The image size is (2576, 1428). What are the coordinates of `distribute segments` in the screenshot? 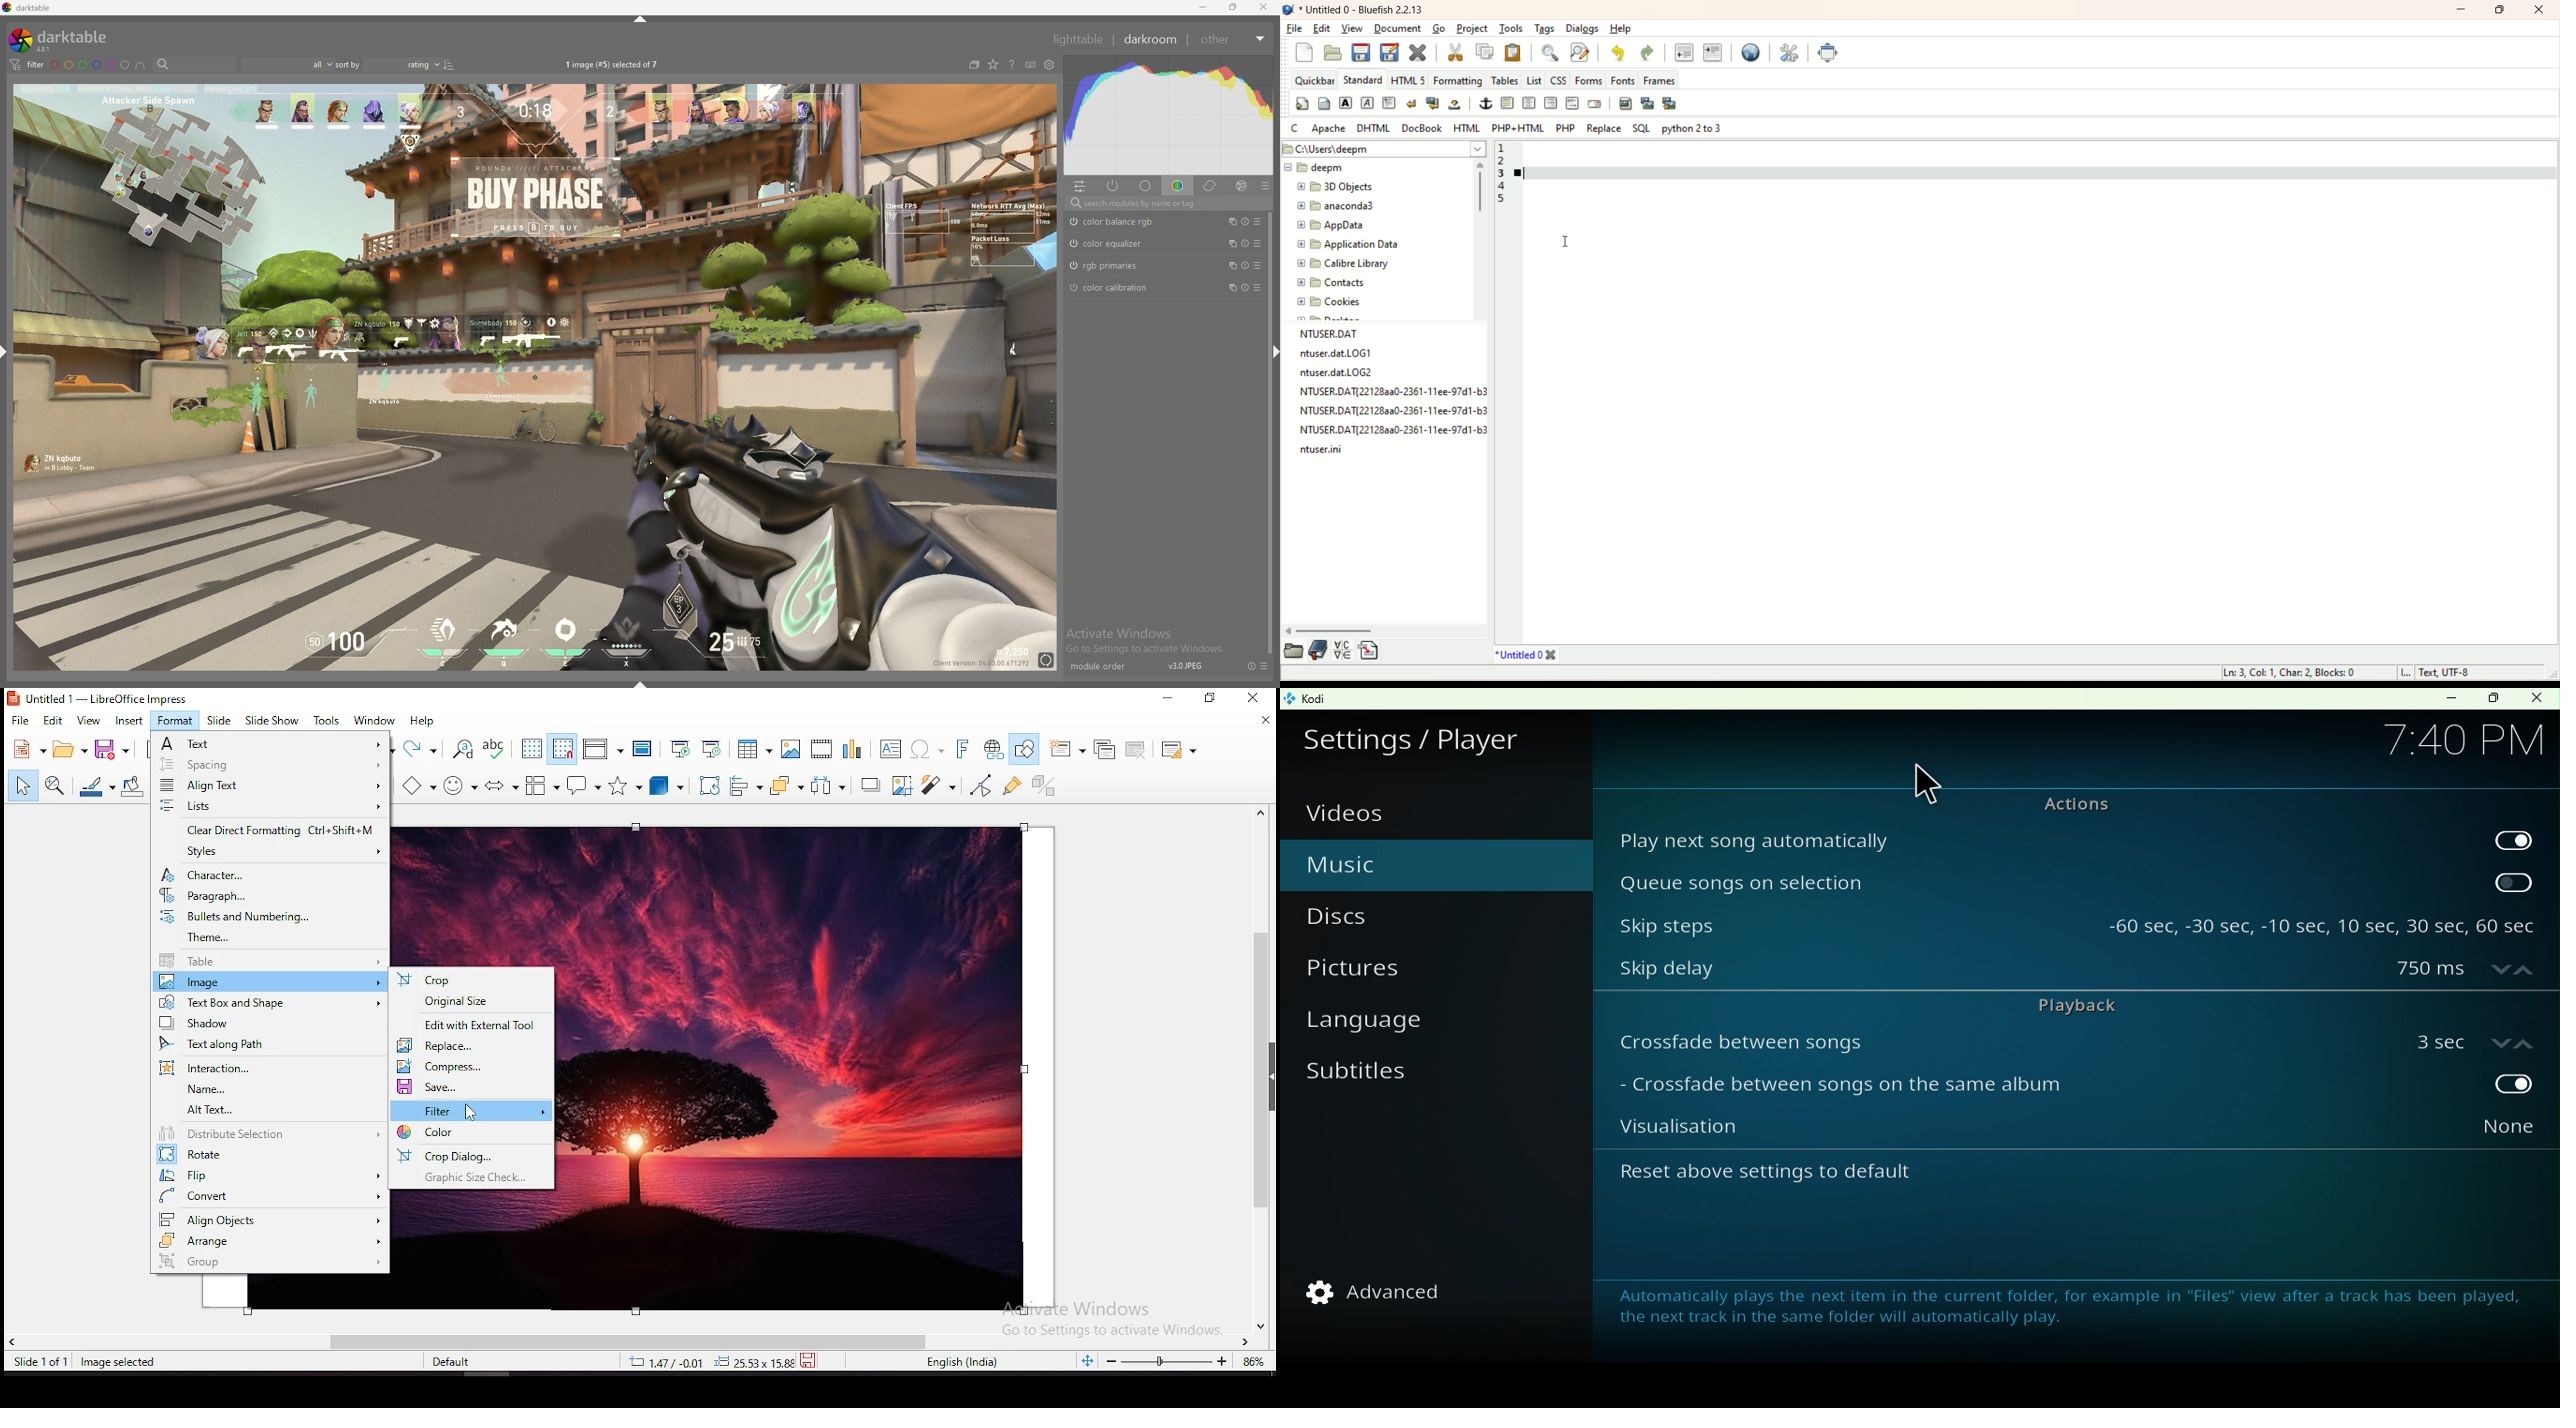 It's located at (270, 1135).